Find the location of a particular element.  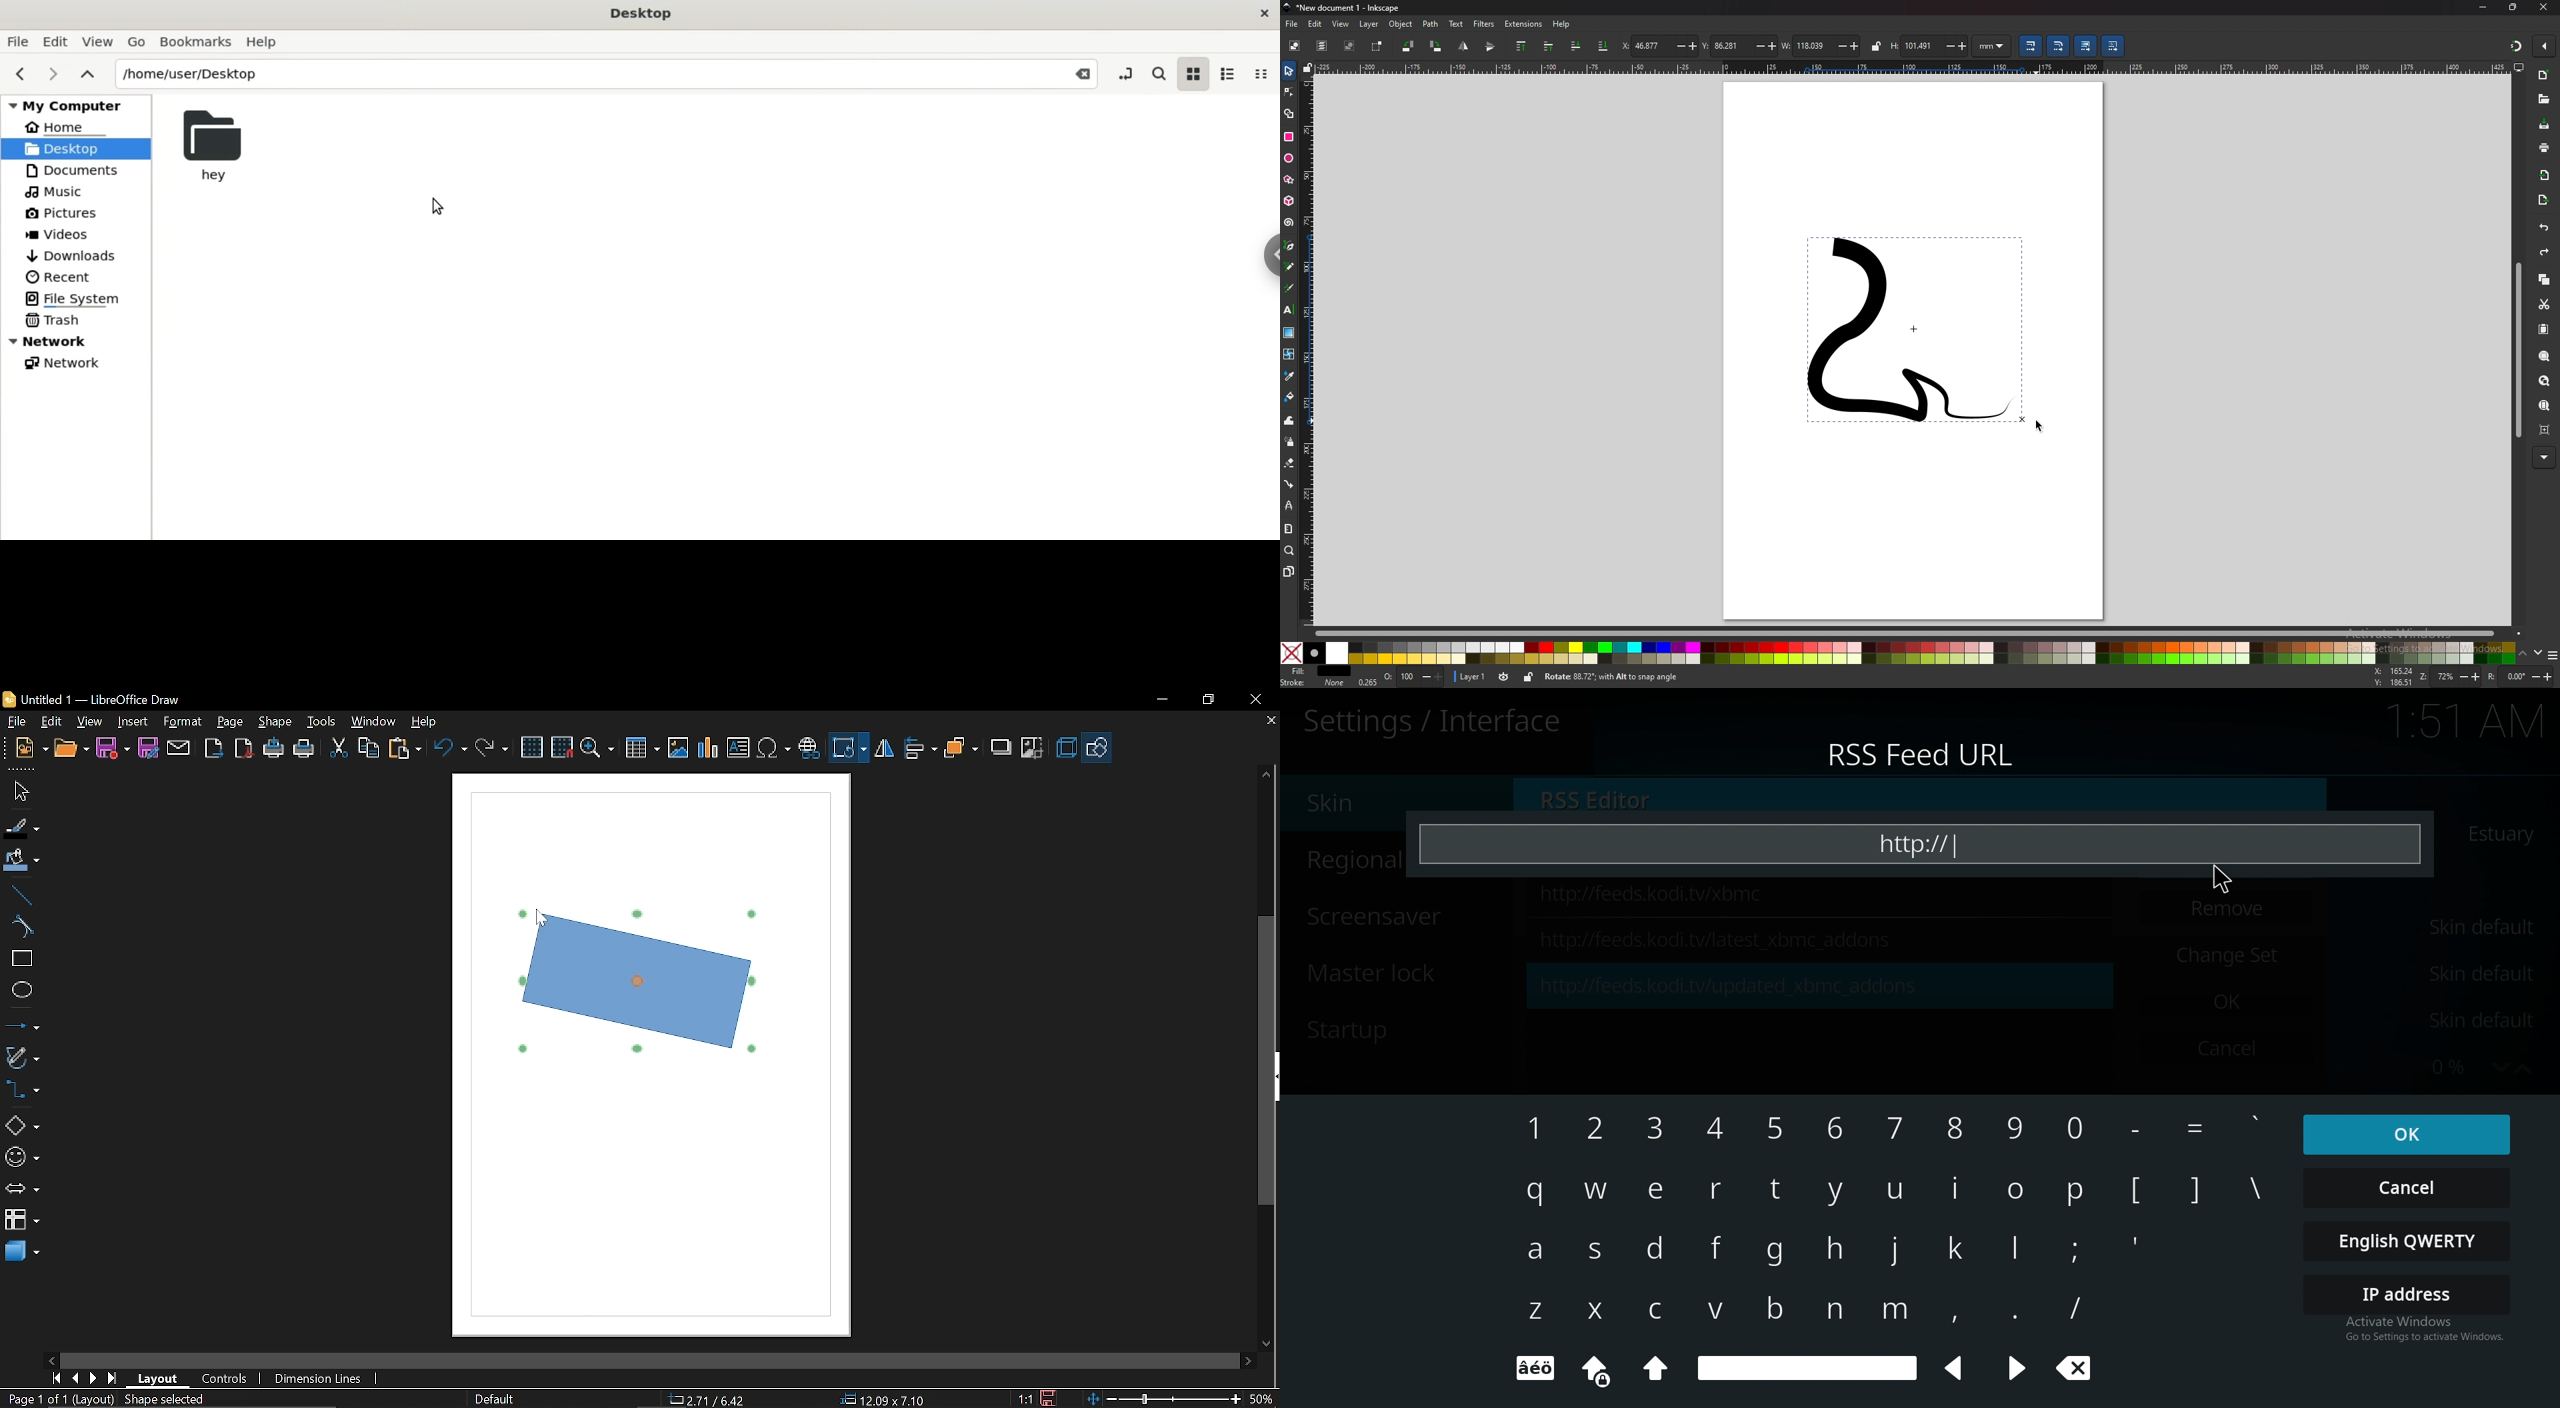

flip horizontally is located at coordinates (1491, 47).